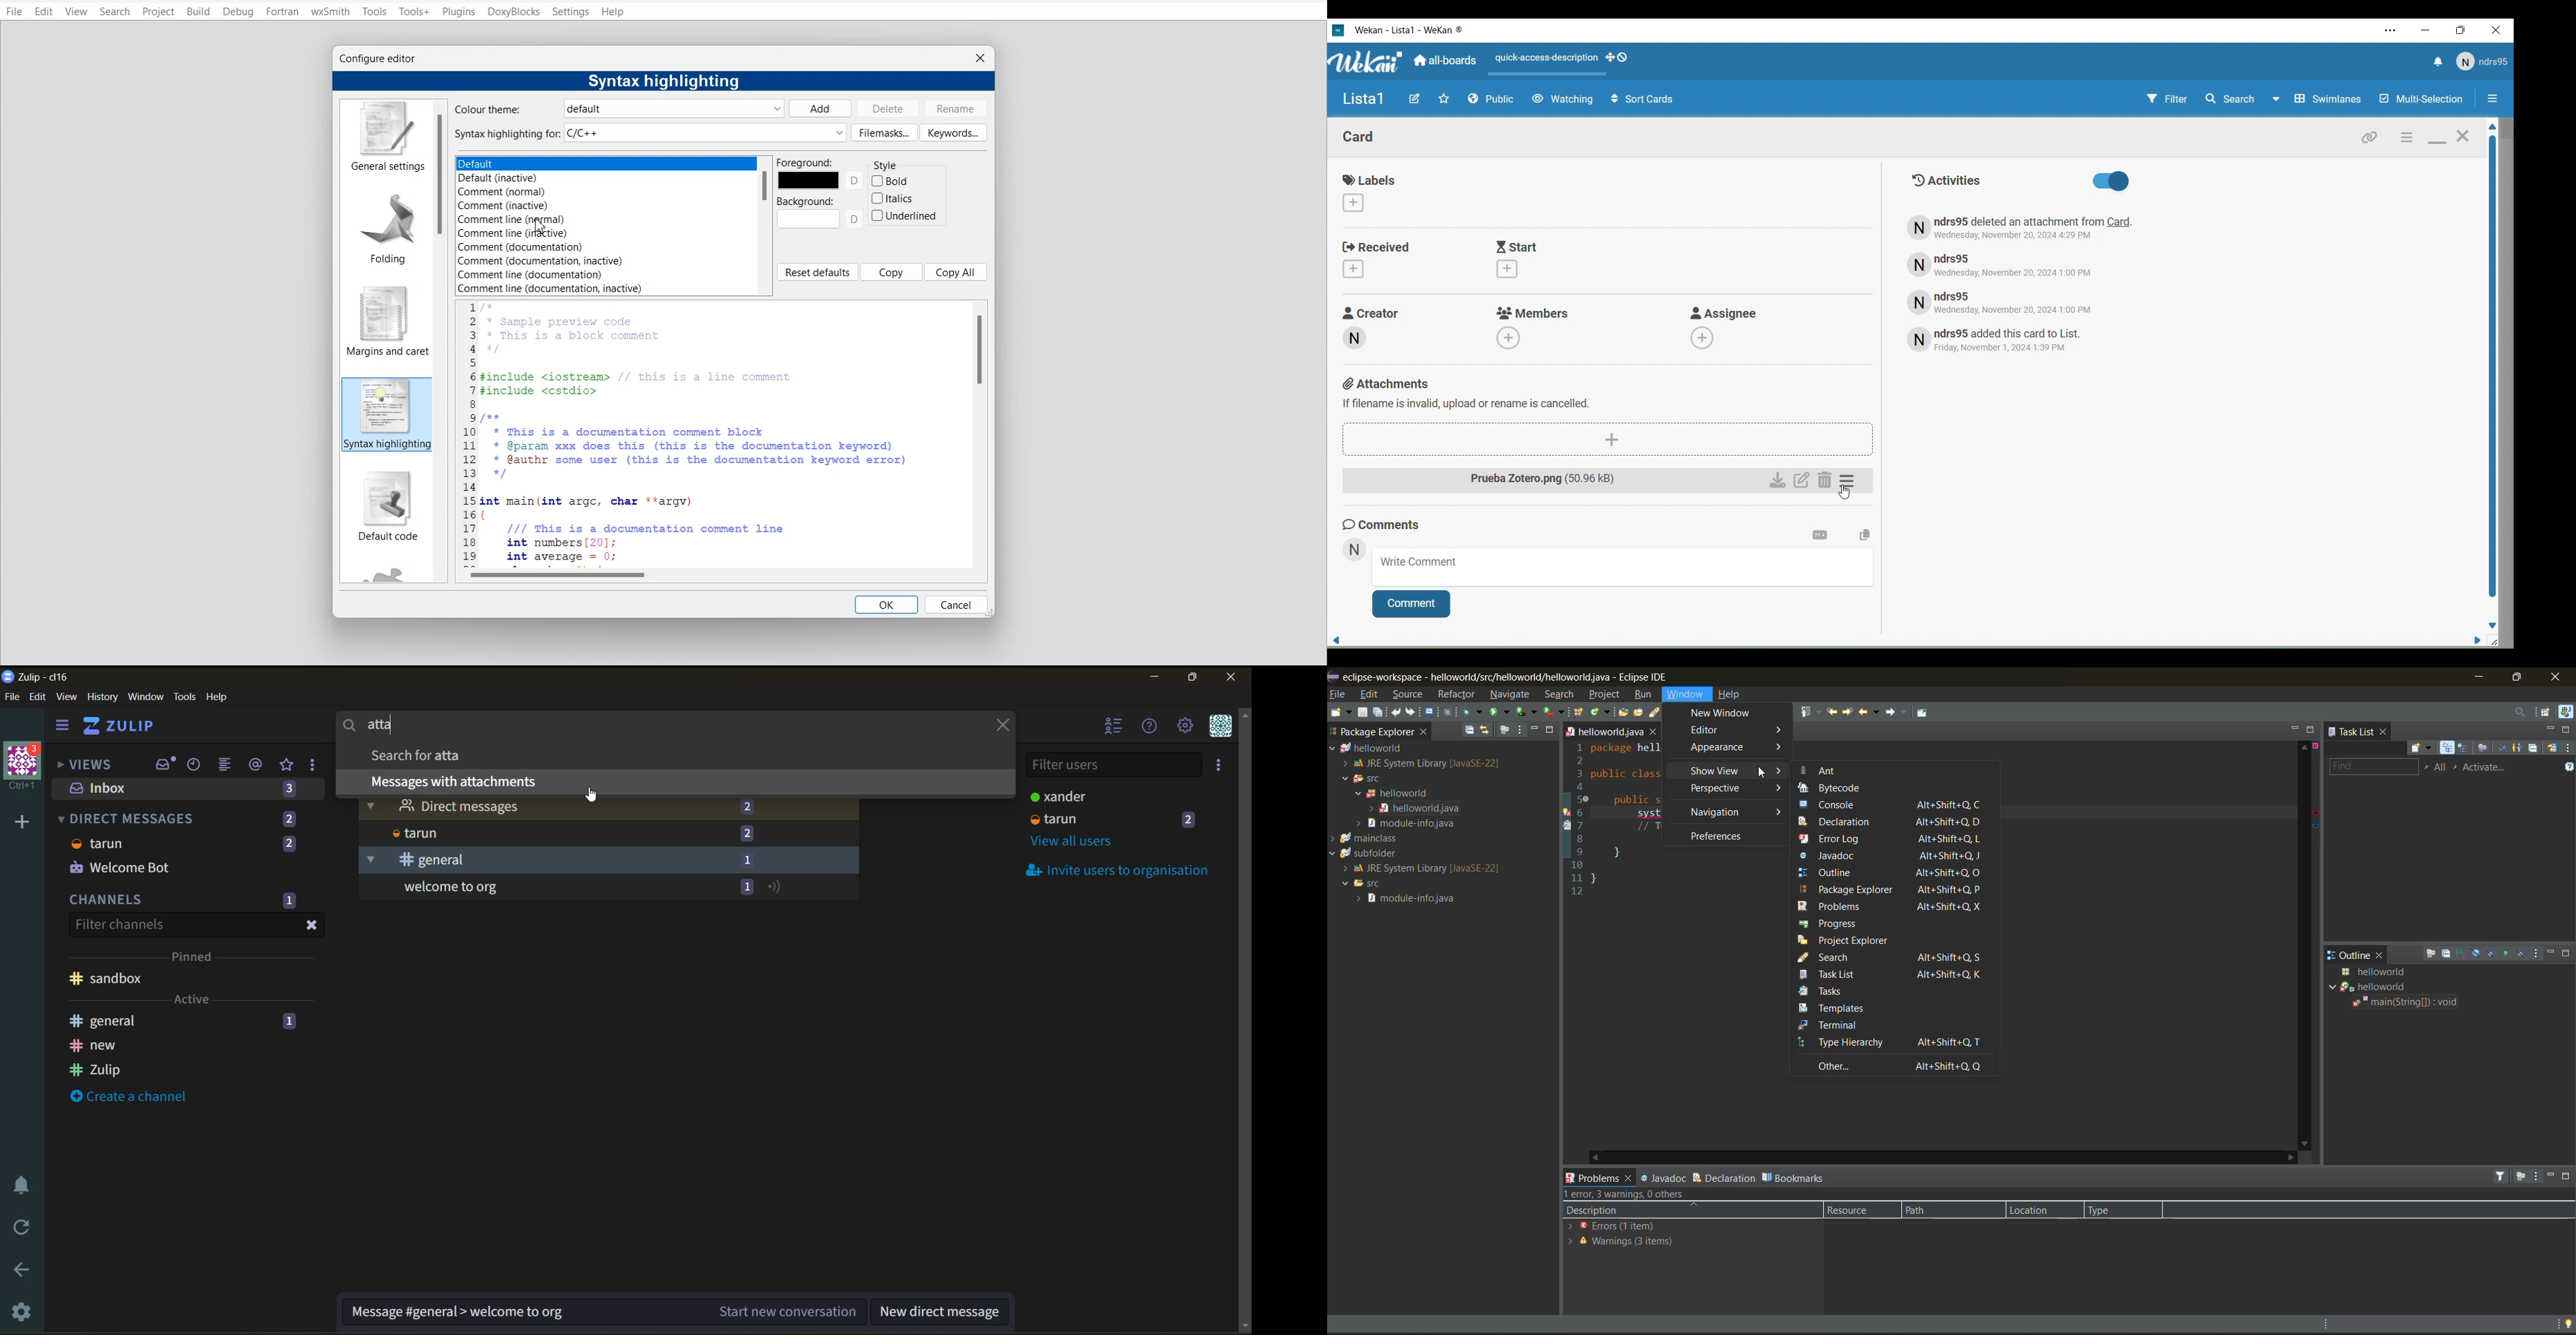 This screenshot has height=1344, width=2576. What do you see at coordinates (883, 133) in the screenshot?
I see `Filemasks` at bounding box center [883, 133].